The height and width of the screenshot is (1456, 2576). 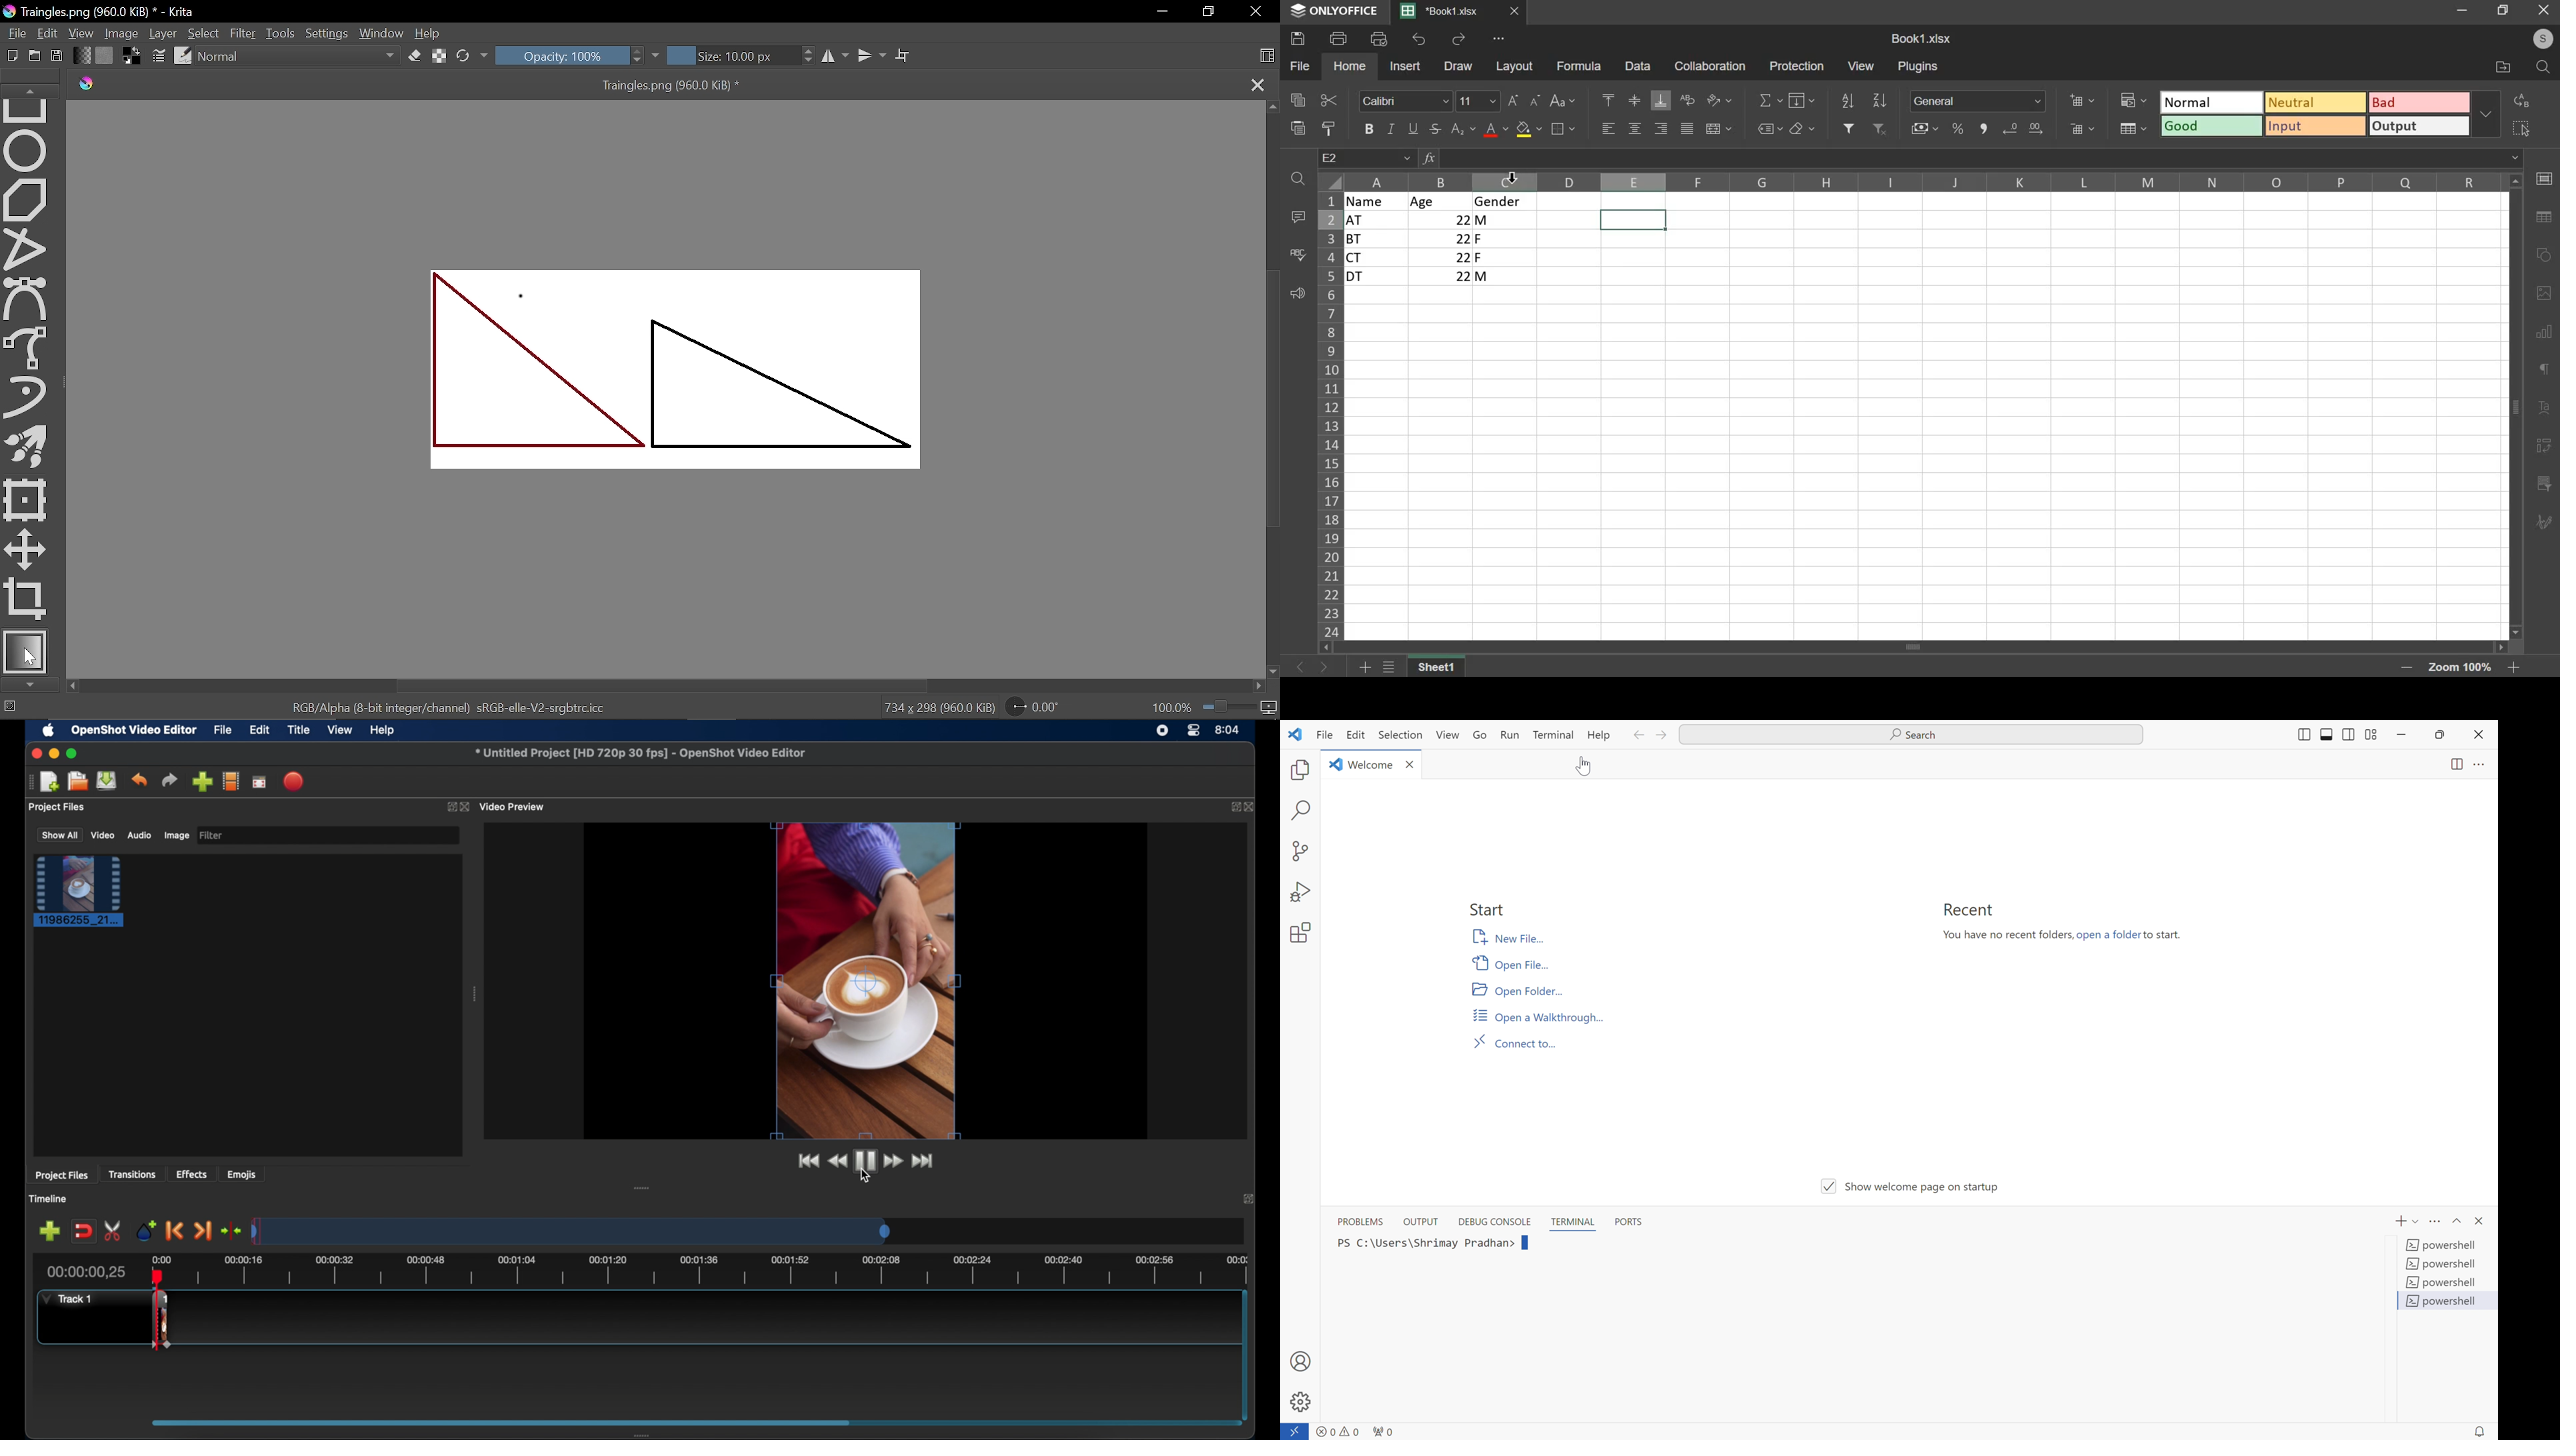 I want to click on Run, so click(x=1509, y=734).